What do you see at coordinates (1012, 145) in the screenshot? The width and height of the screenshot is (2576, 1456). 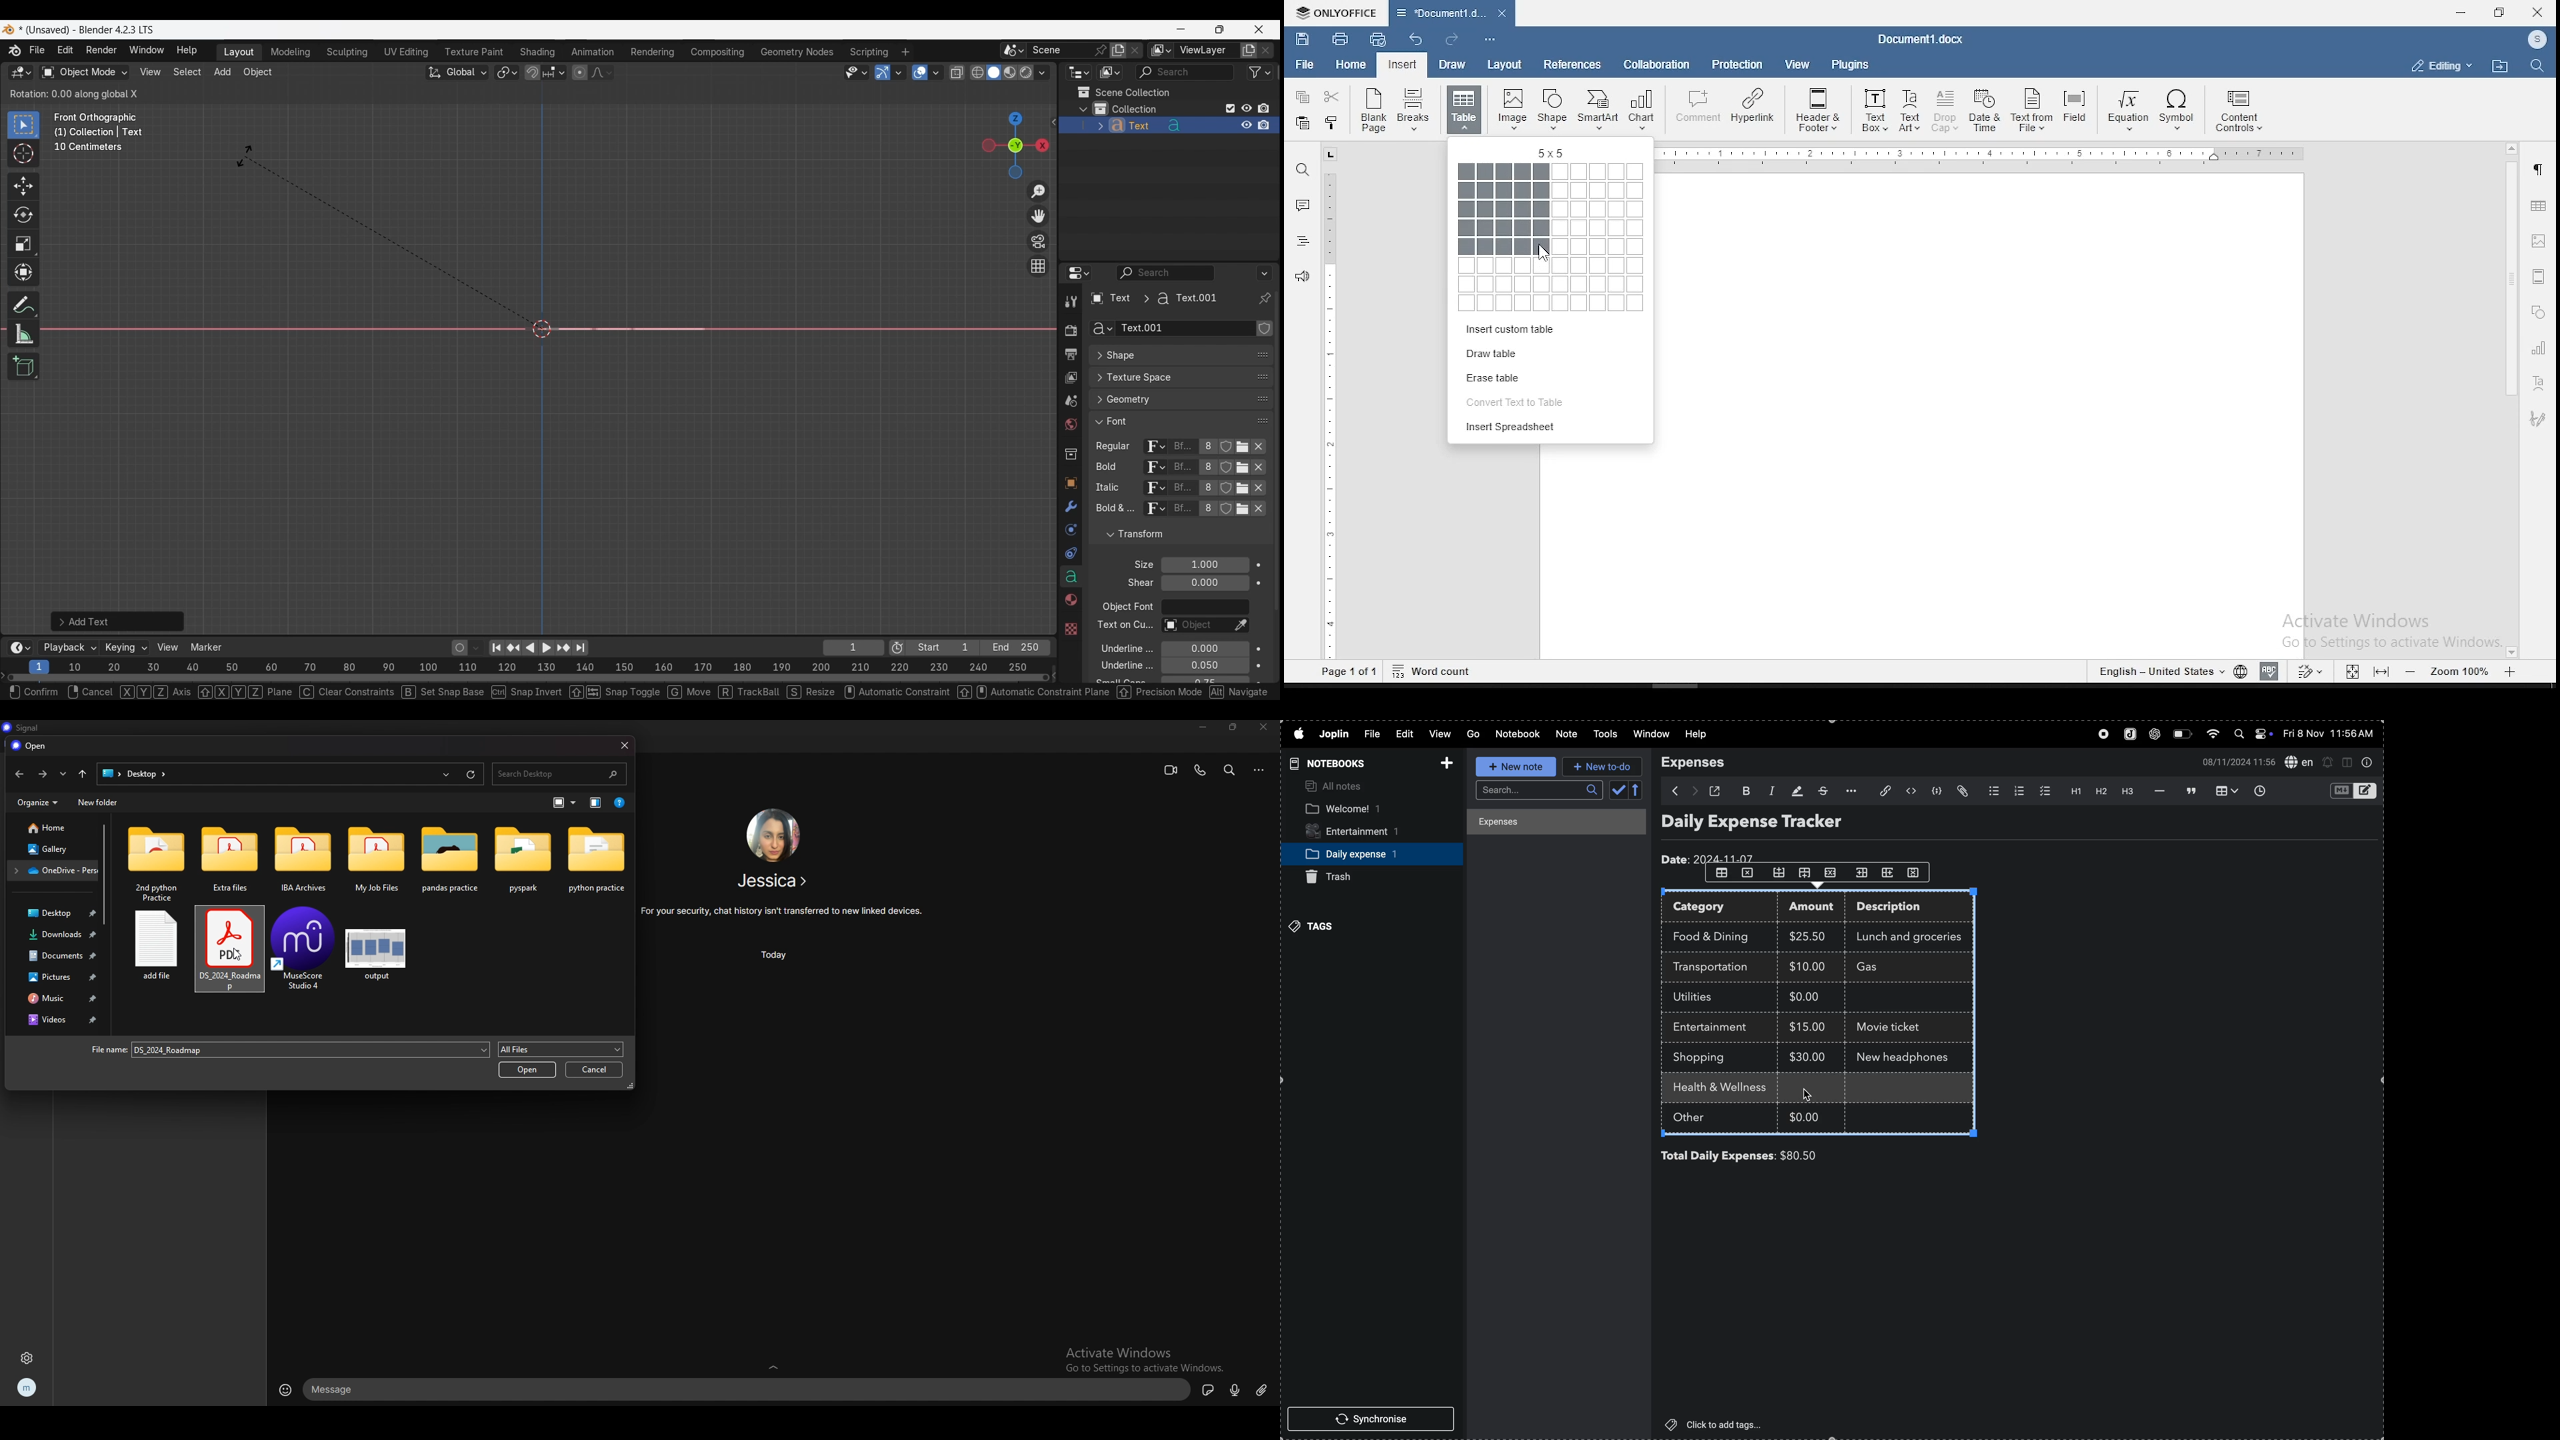 I see `Click to use a preset viewport` at bounding box center [1012, 145].